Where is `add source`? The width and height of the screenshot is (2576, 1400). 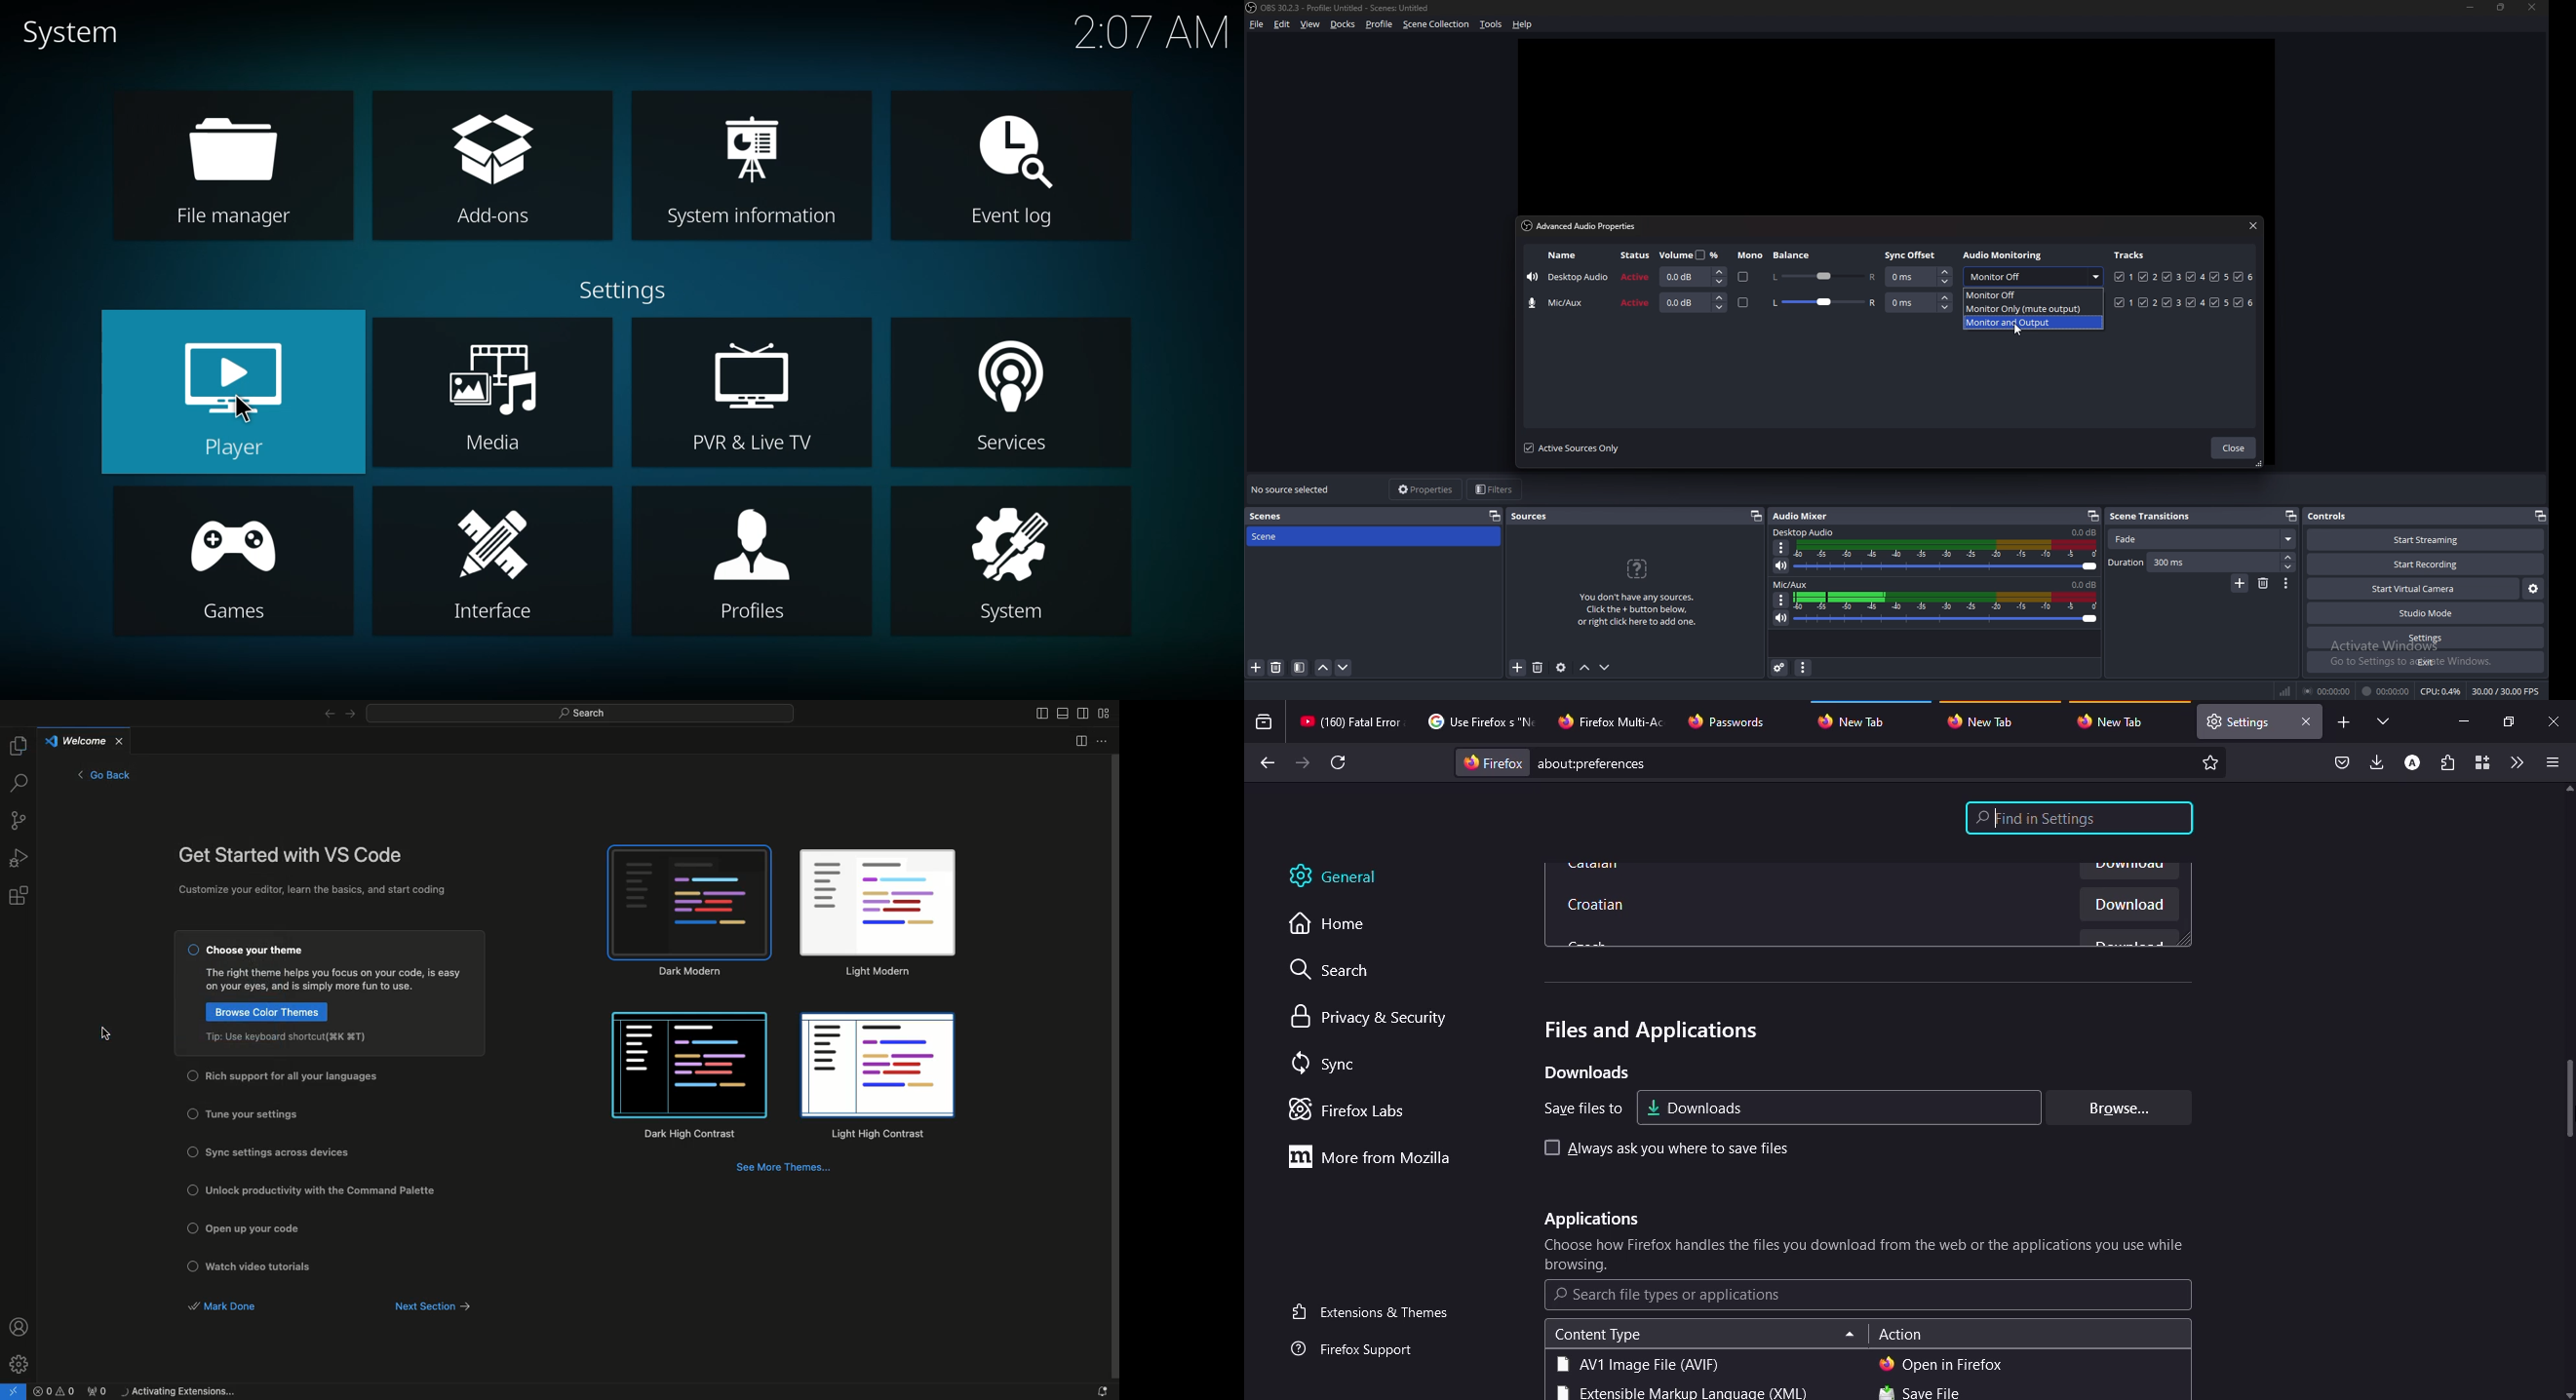 add source is located at coordinates (1517, 668).